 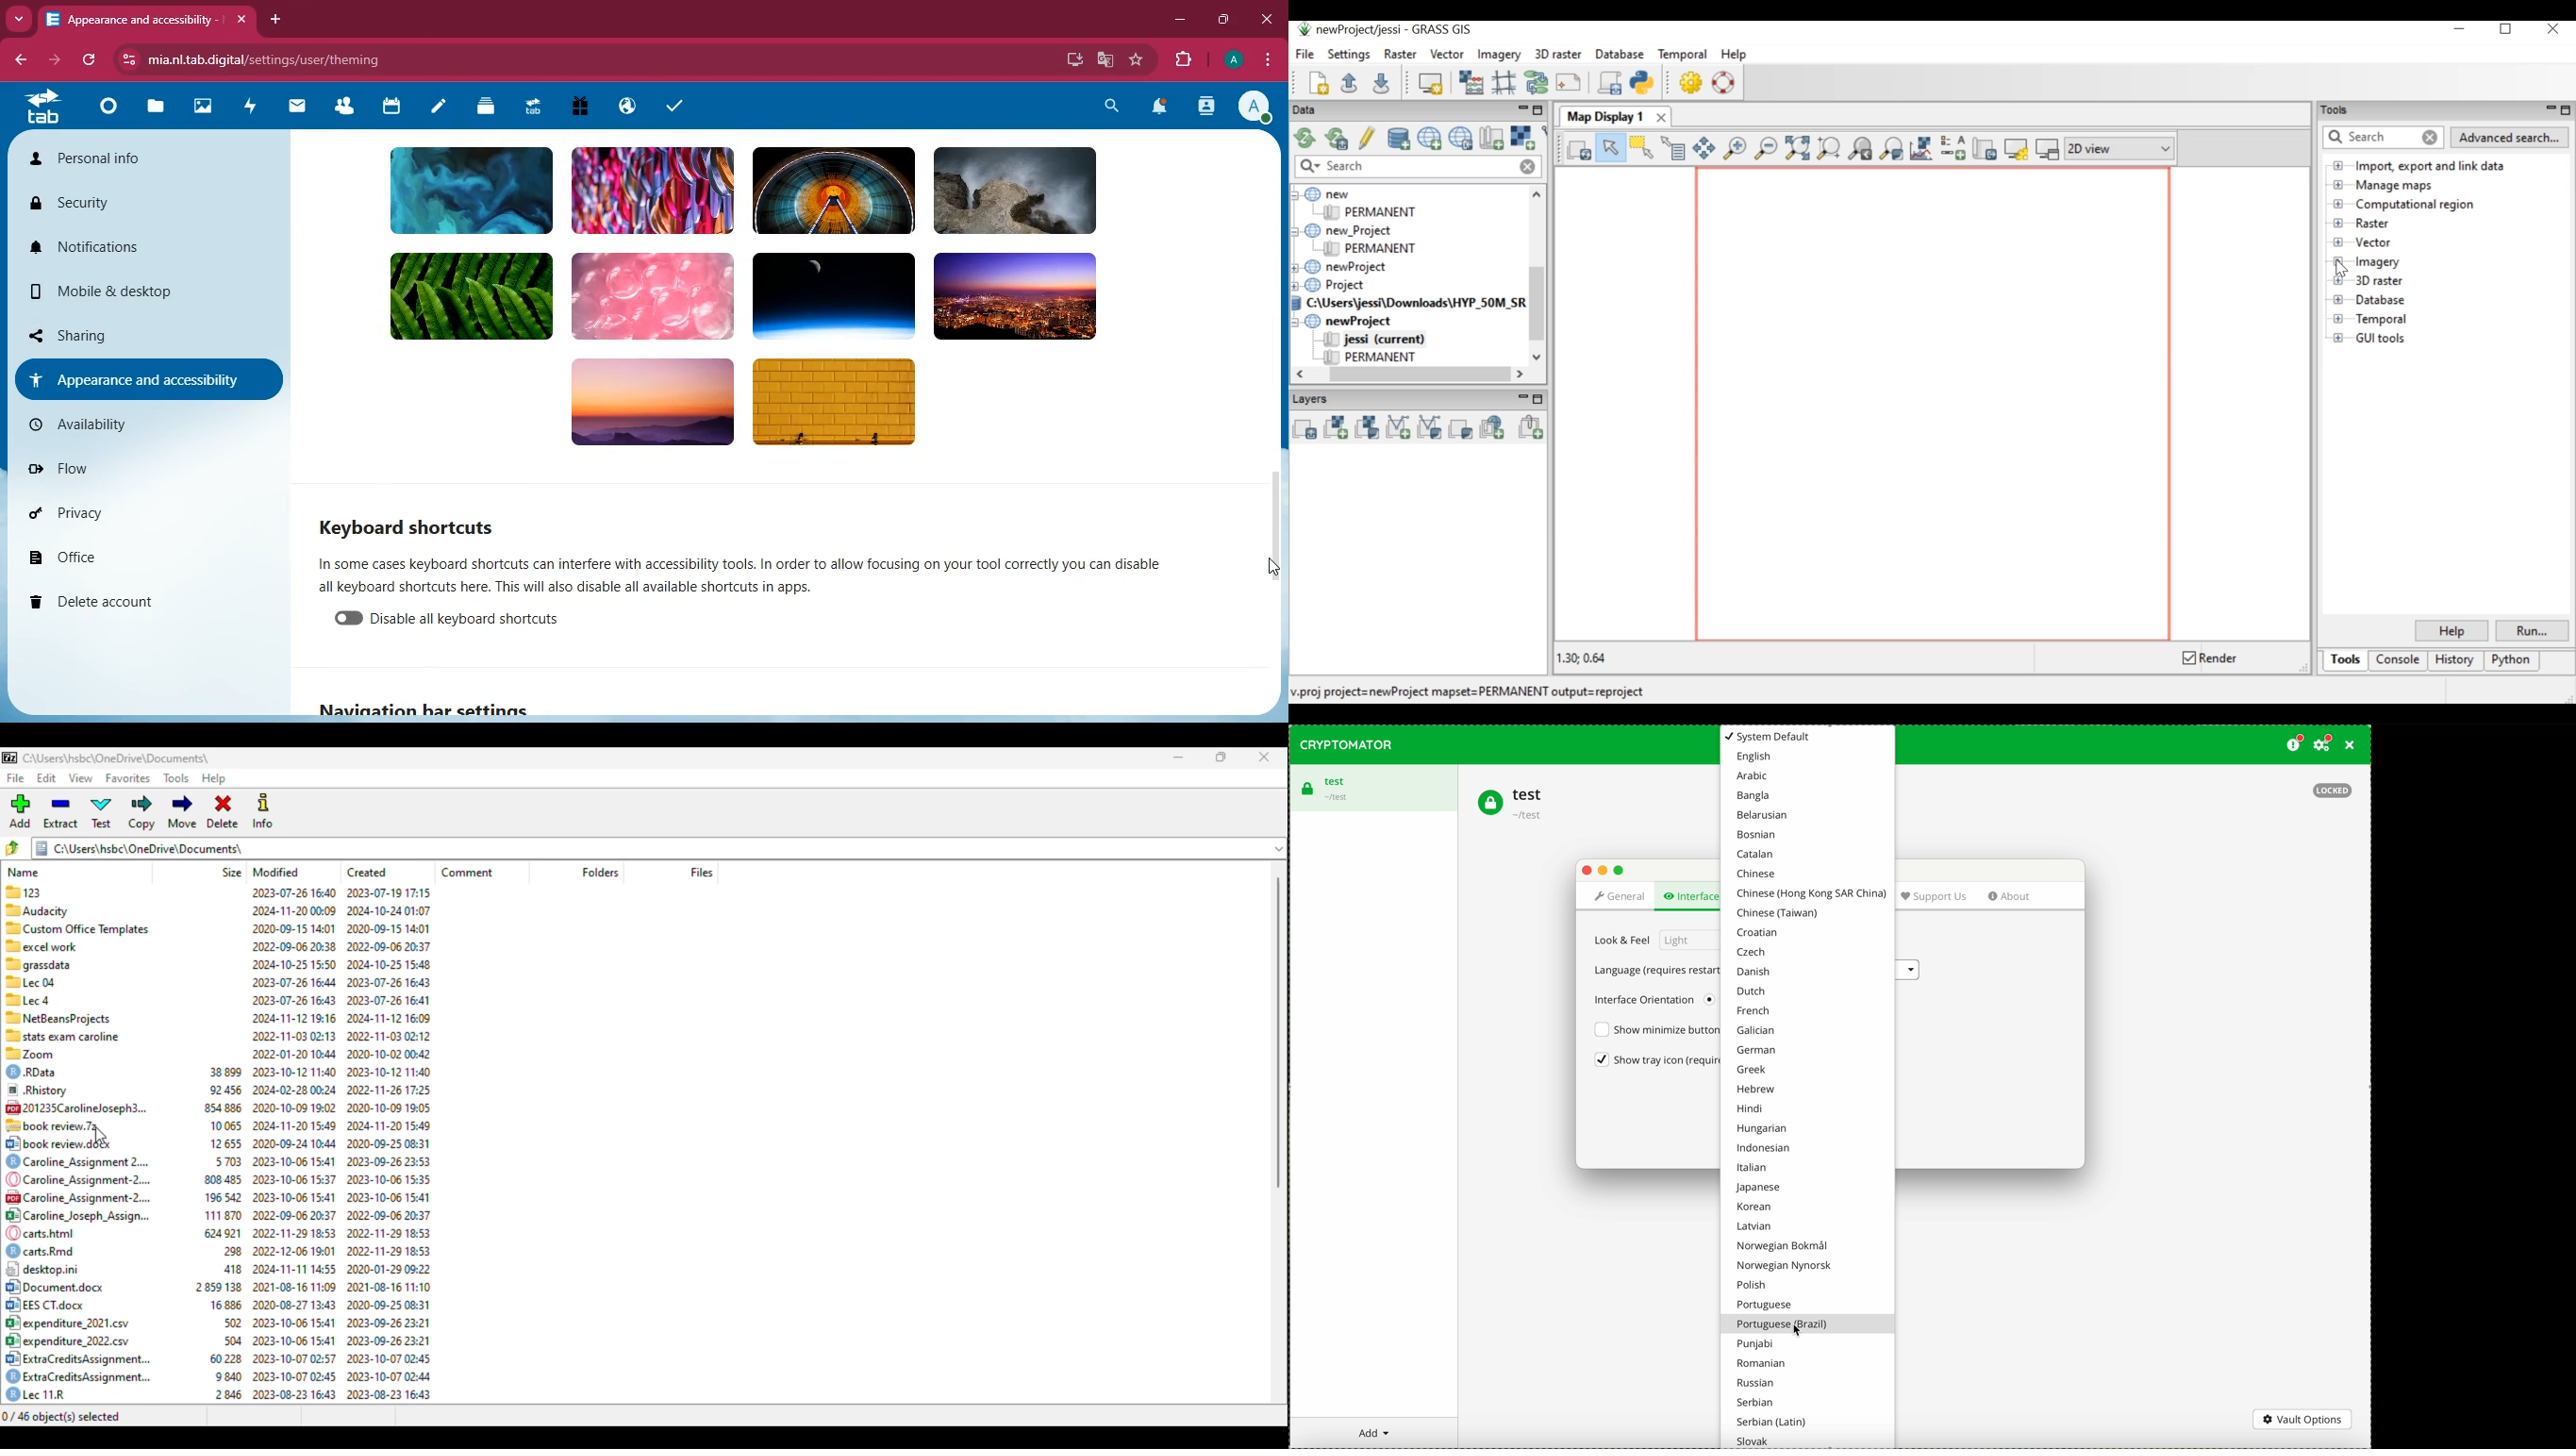 What do you see at coordinates (488, 108) in the screenshot?
I see `layers` at bounding box center [488, 108].